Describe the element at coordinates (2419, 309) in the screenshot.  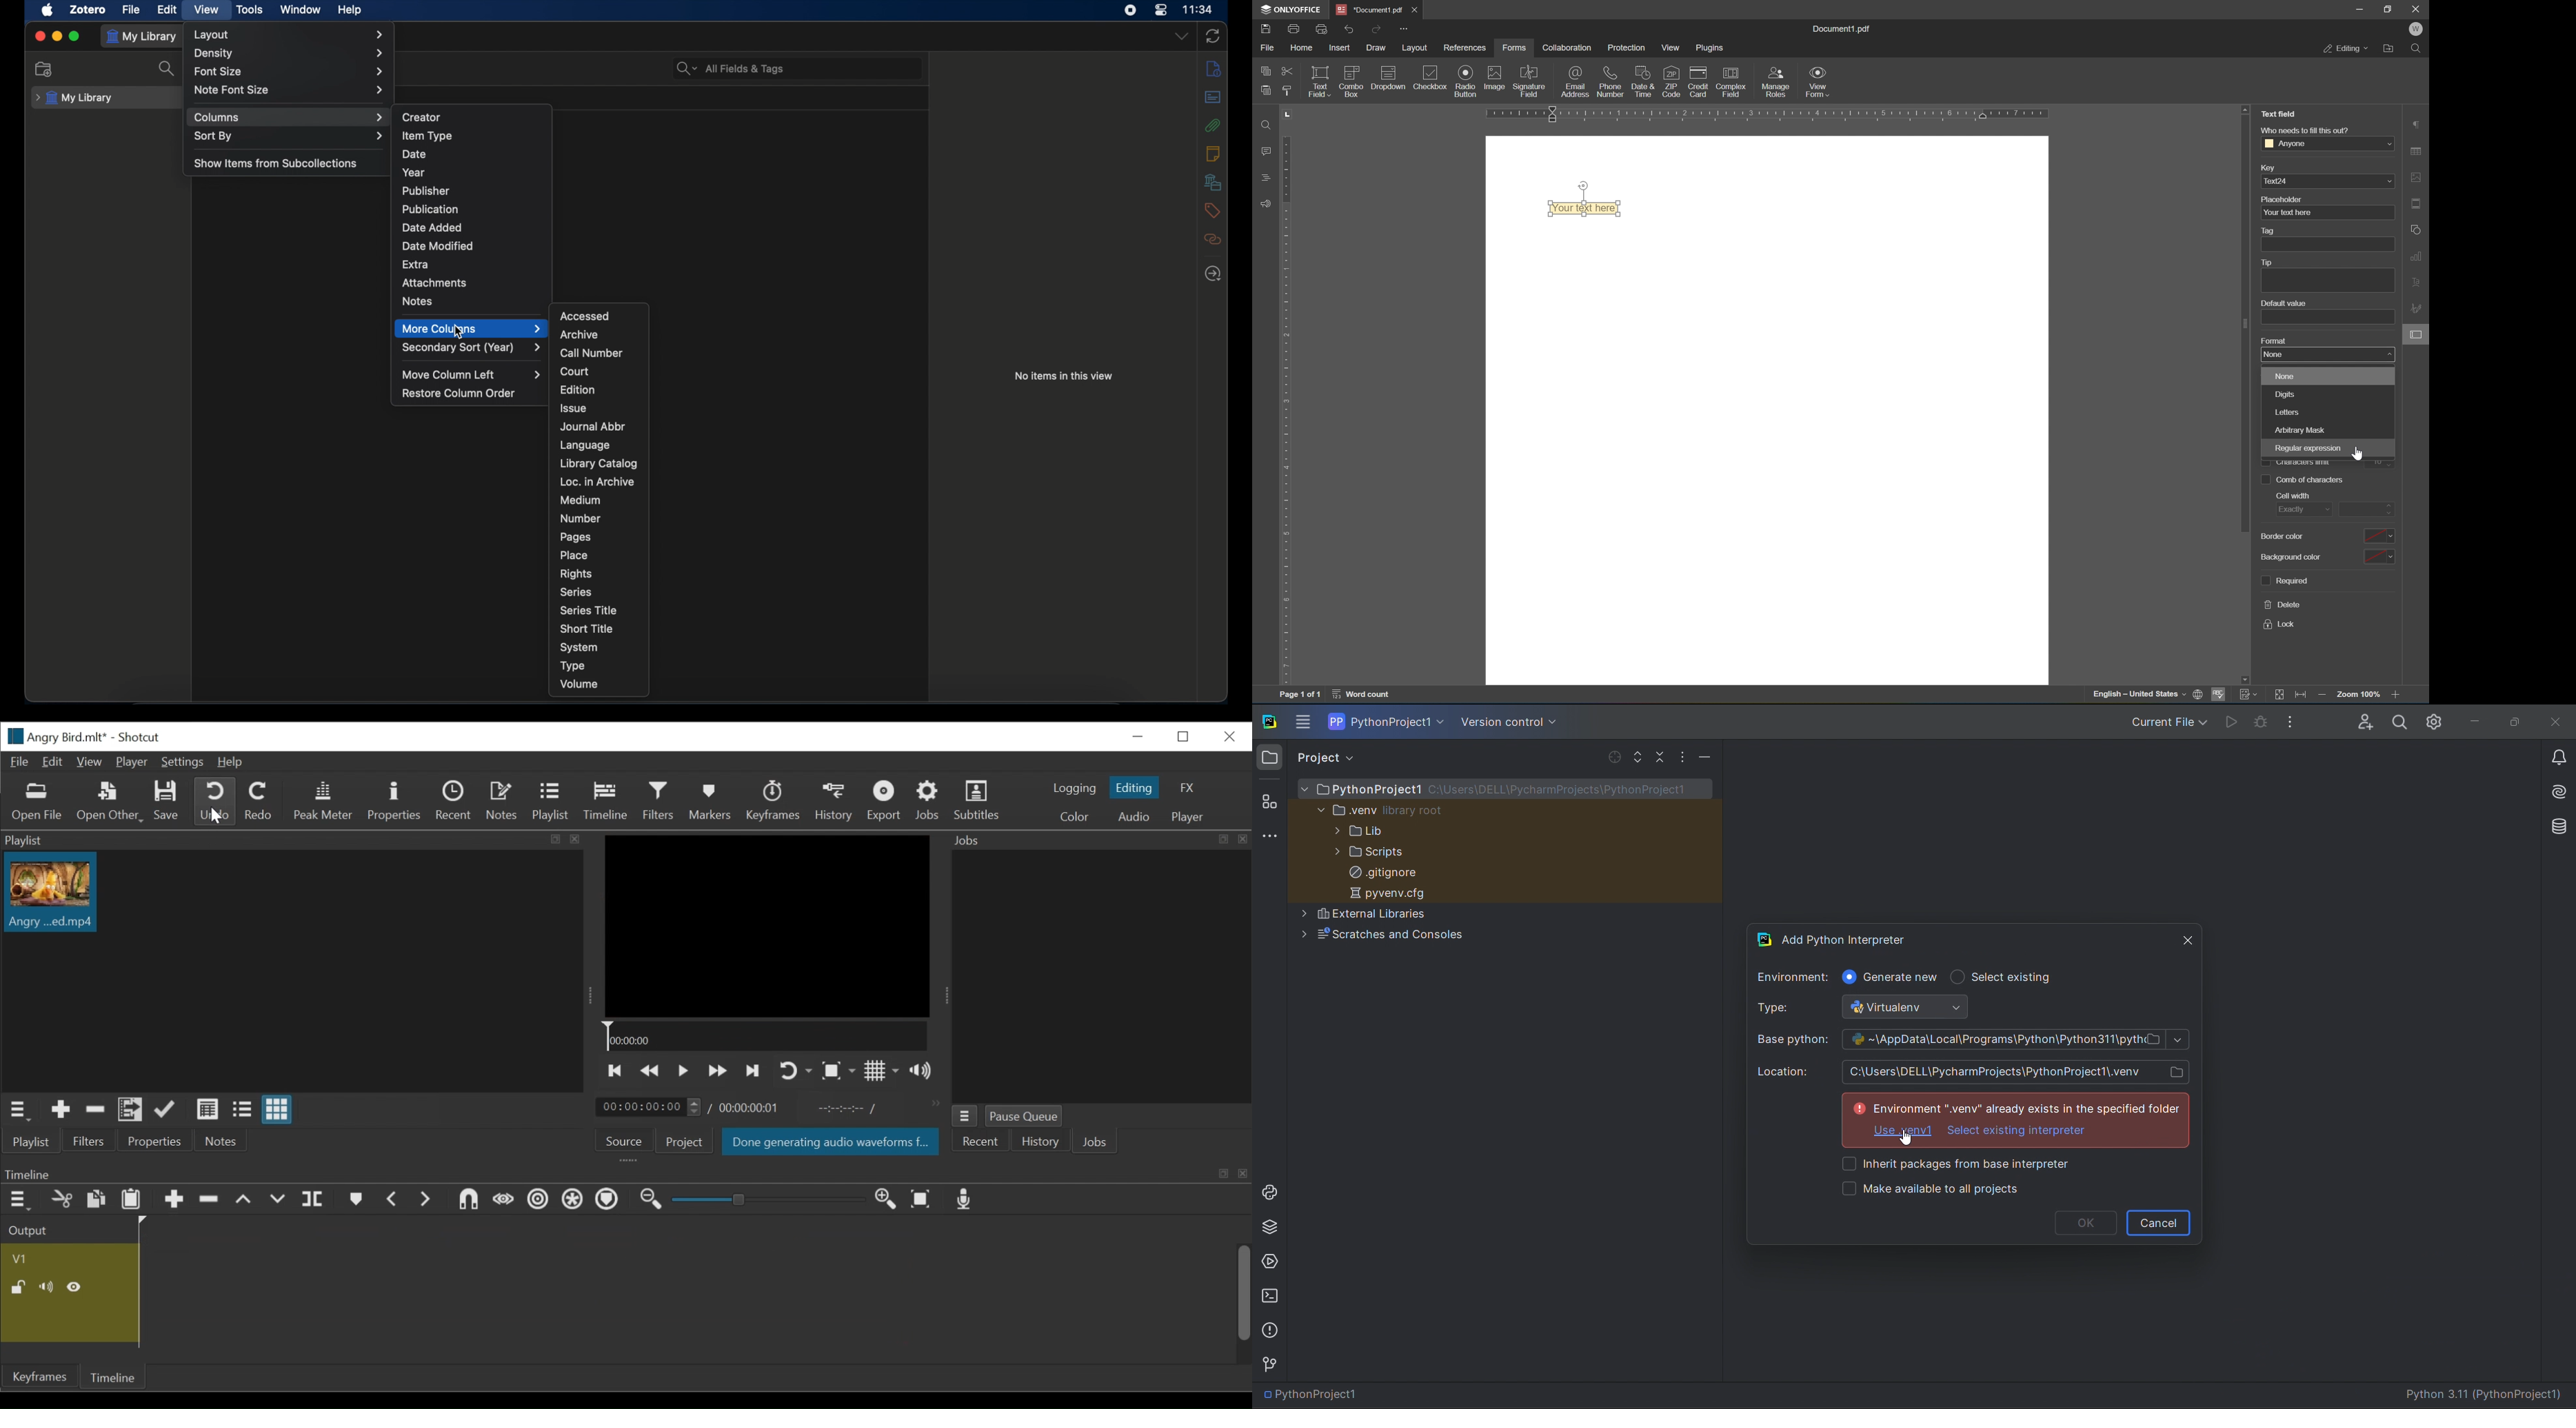
I see `signature settings` at that location.